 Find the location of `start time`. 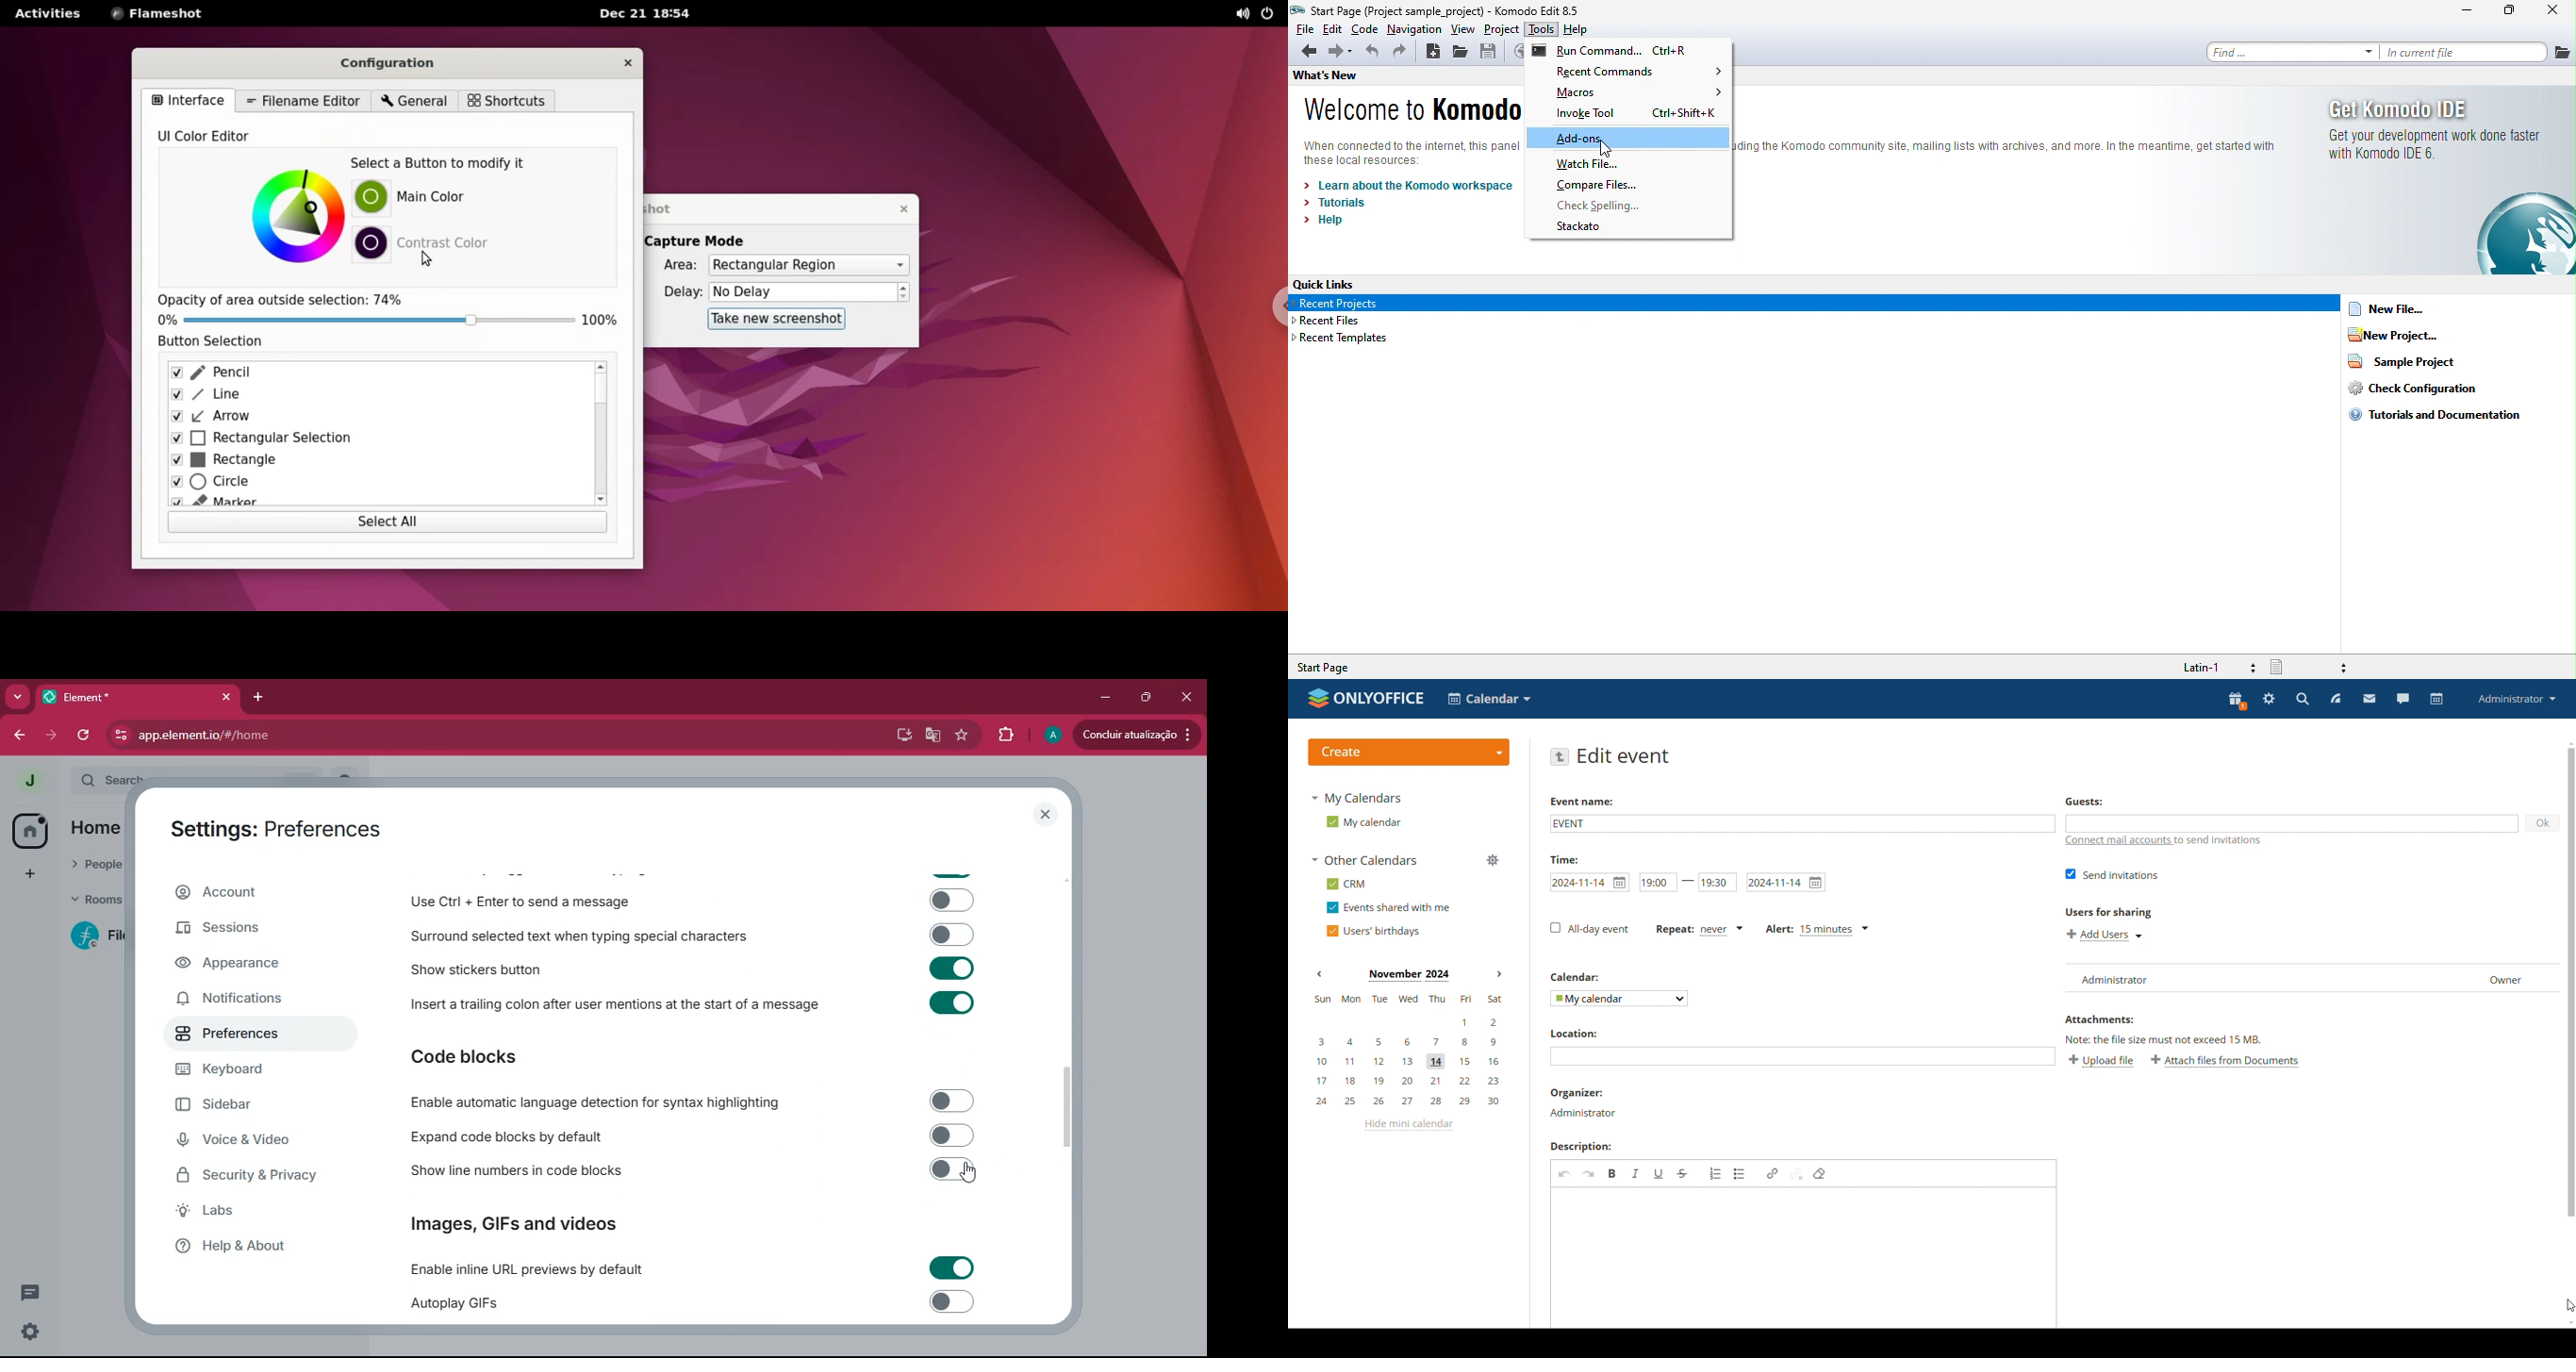

start time is located at coordinates (1656, 882).